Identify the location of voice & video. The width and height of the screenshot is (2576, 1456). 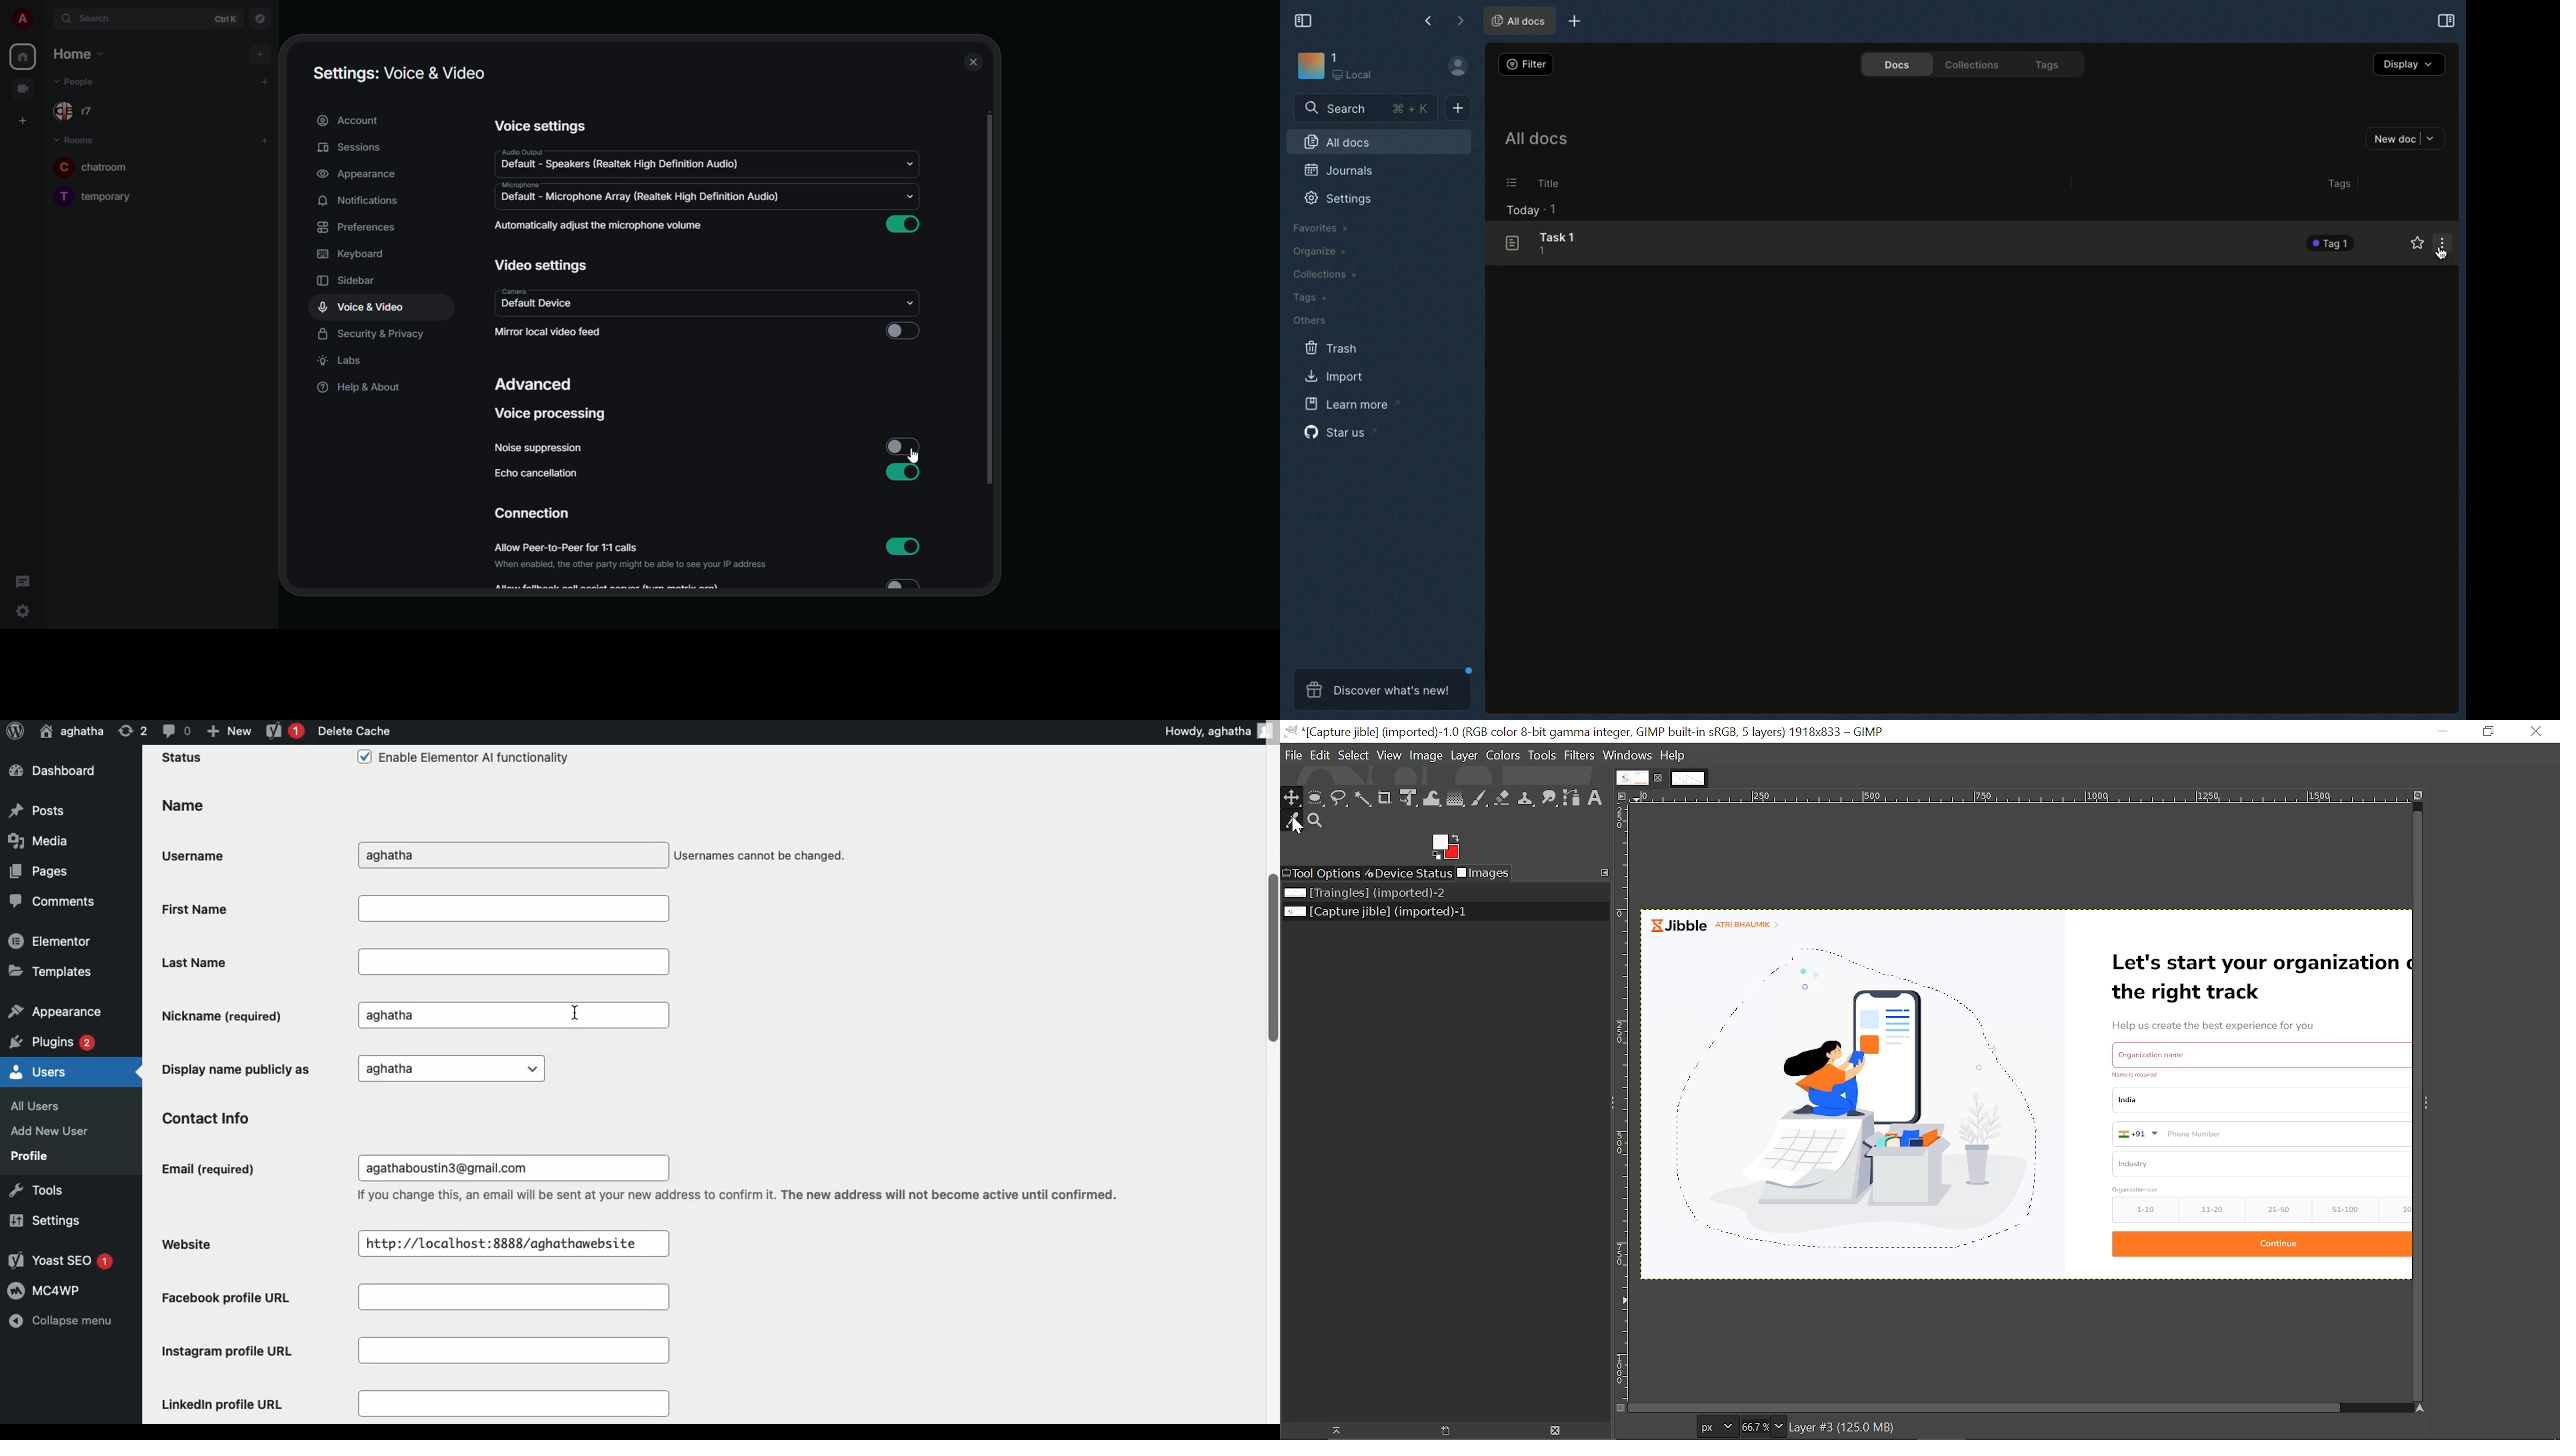
(361, 307).